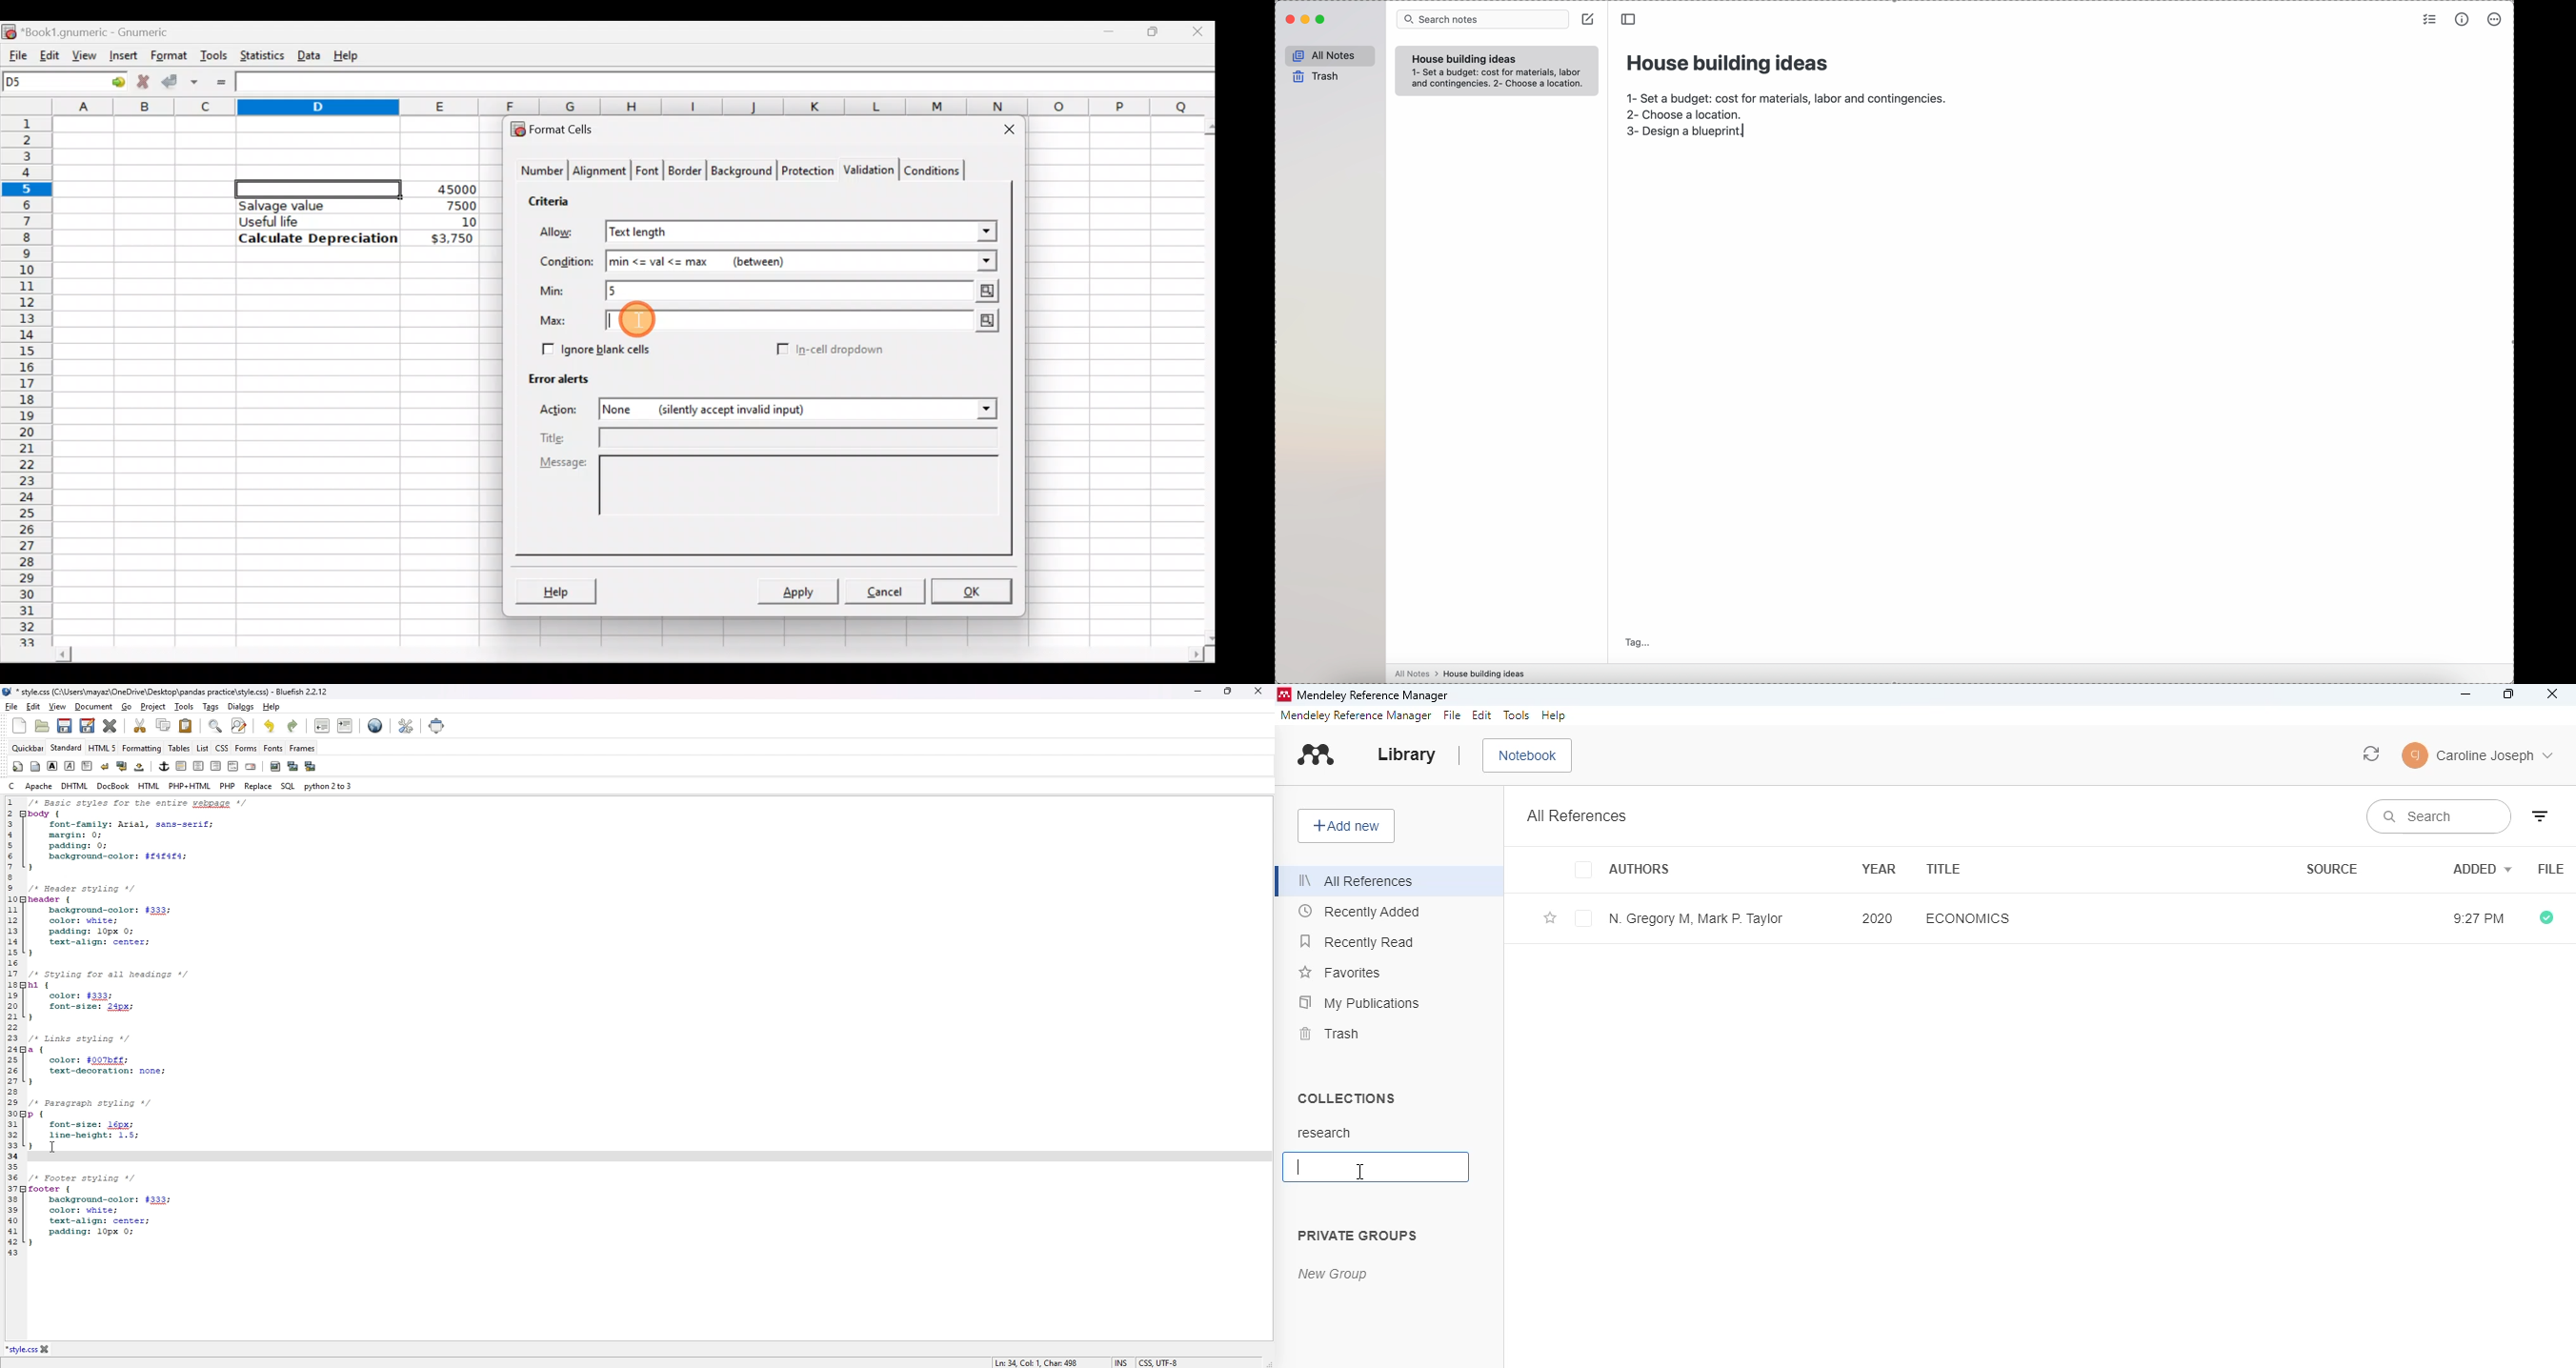  What do you see at coordinates (175, 691) in the screenshot?
I see `*style.css (C:\Users\mayaz\OneDrive\Desktop\pandas practice\style.css) - Bluefish 2.2.12` at bounding box center [175, 691].